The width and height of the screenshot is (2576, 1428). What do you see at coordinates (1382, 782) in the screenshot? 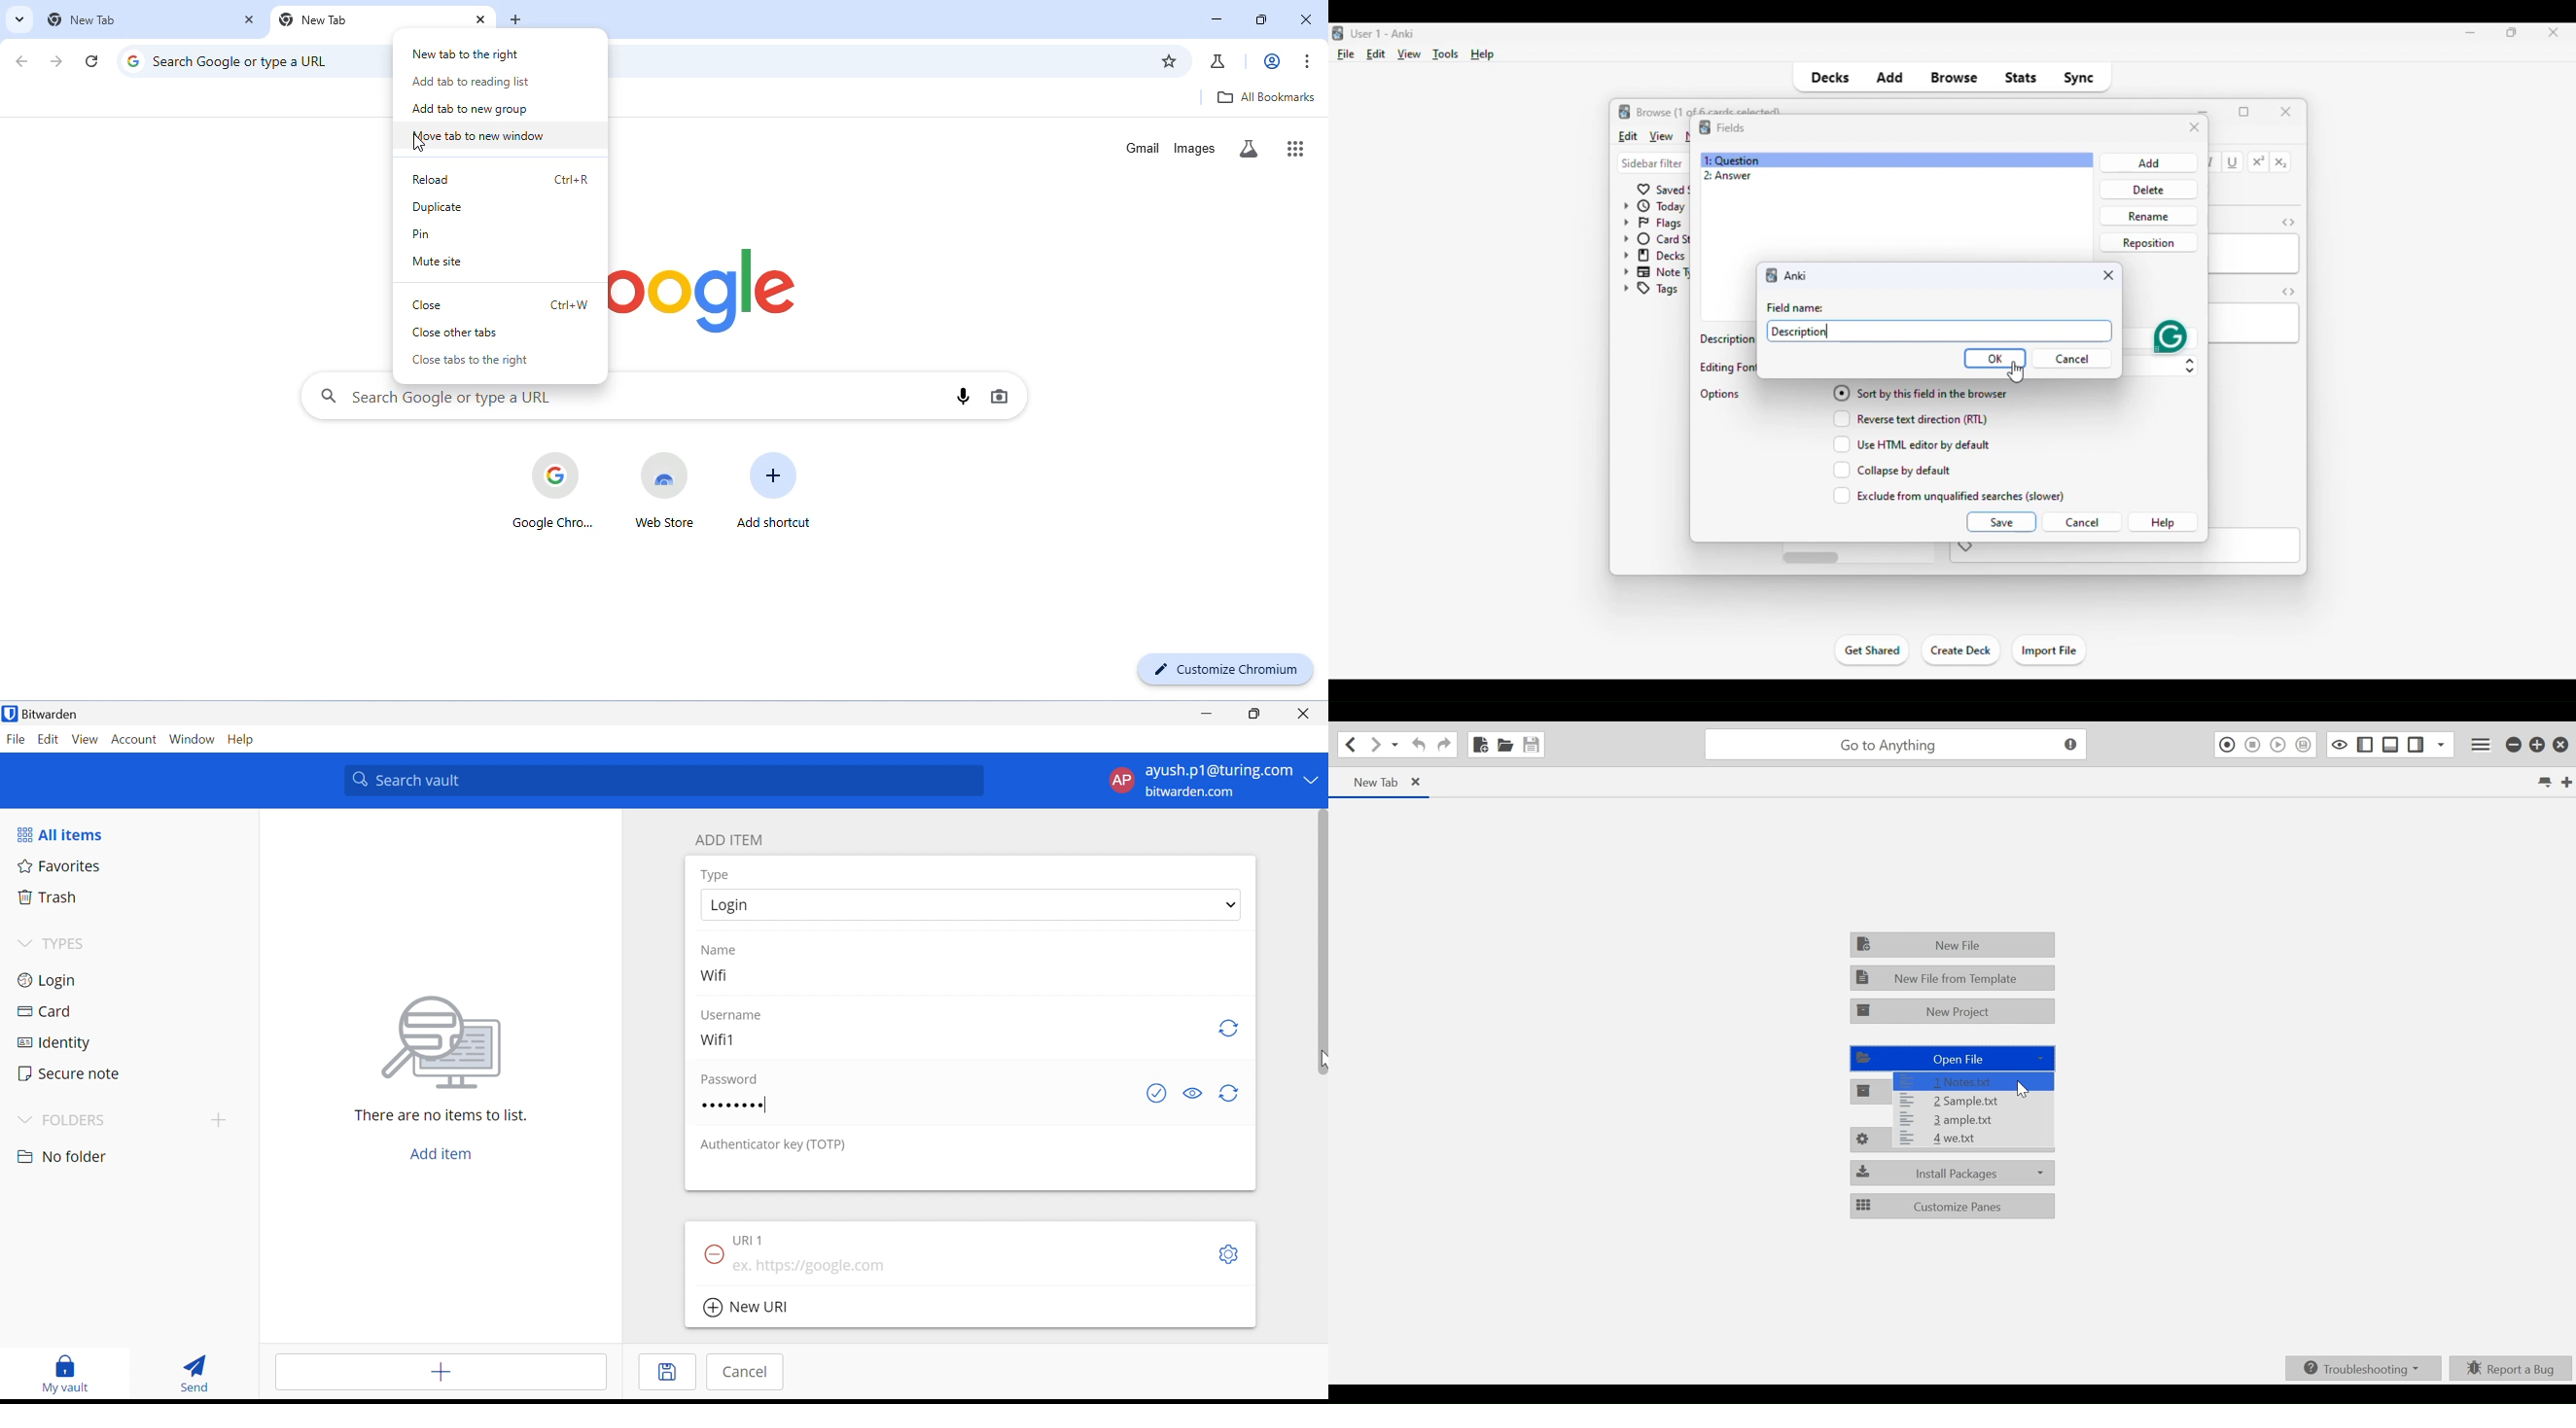
I see `New Tab` at bounding box center [1382, 782].